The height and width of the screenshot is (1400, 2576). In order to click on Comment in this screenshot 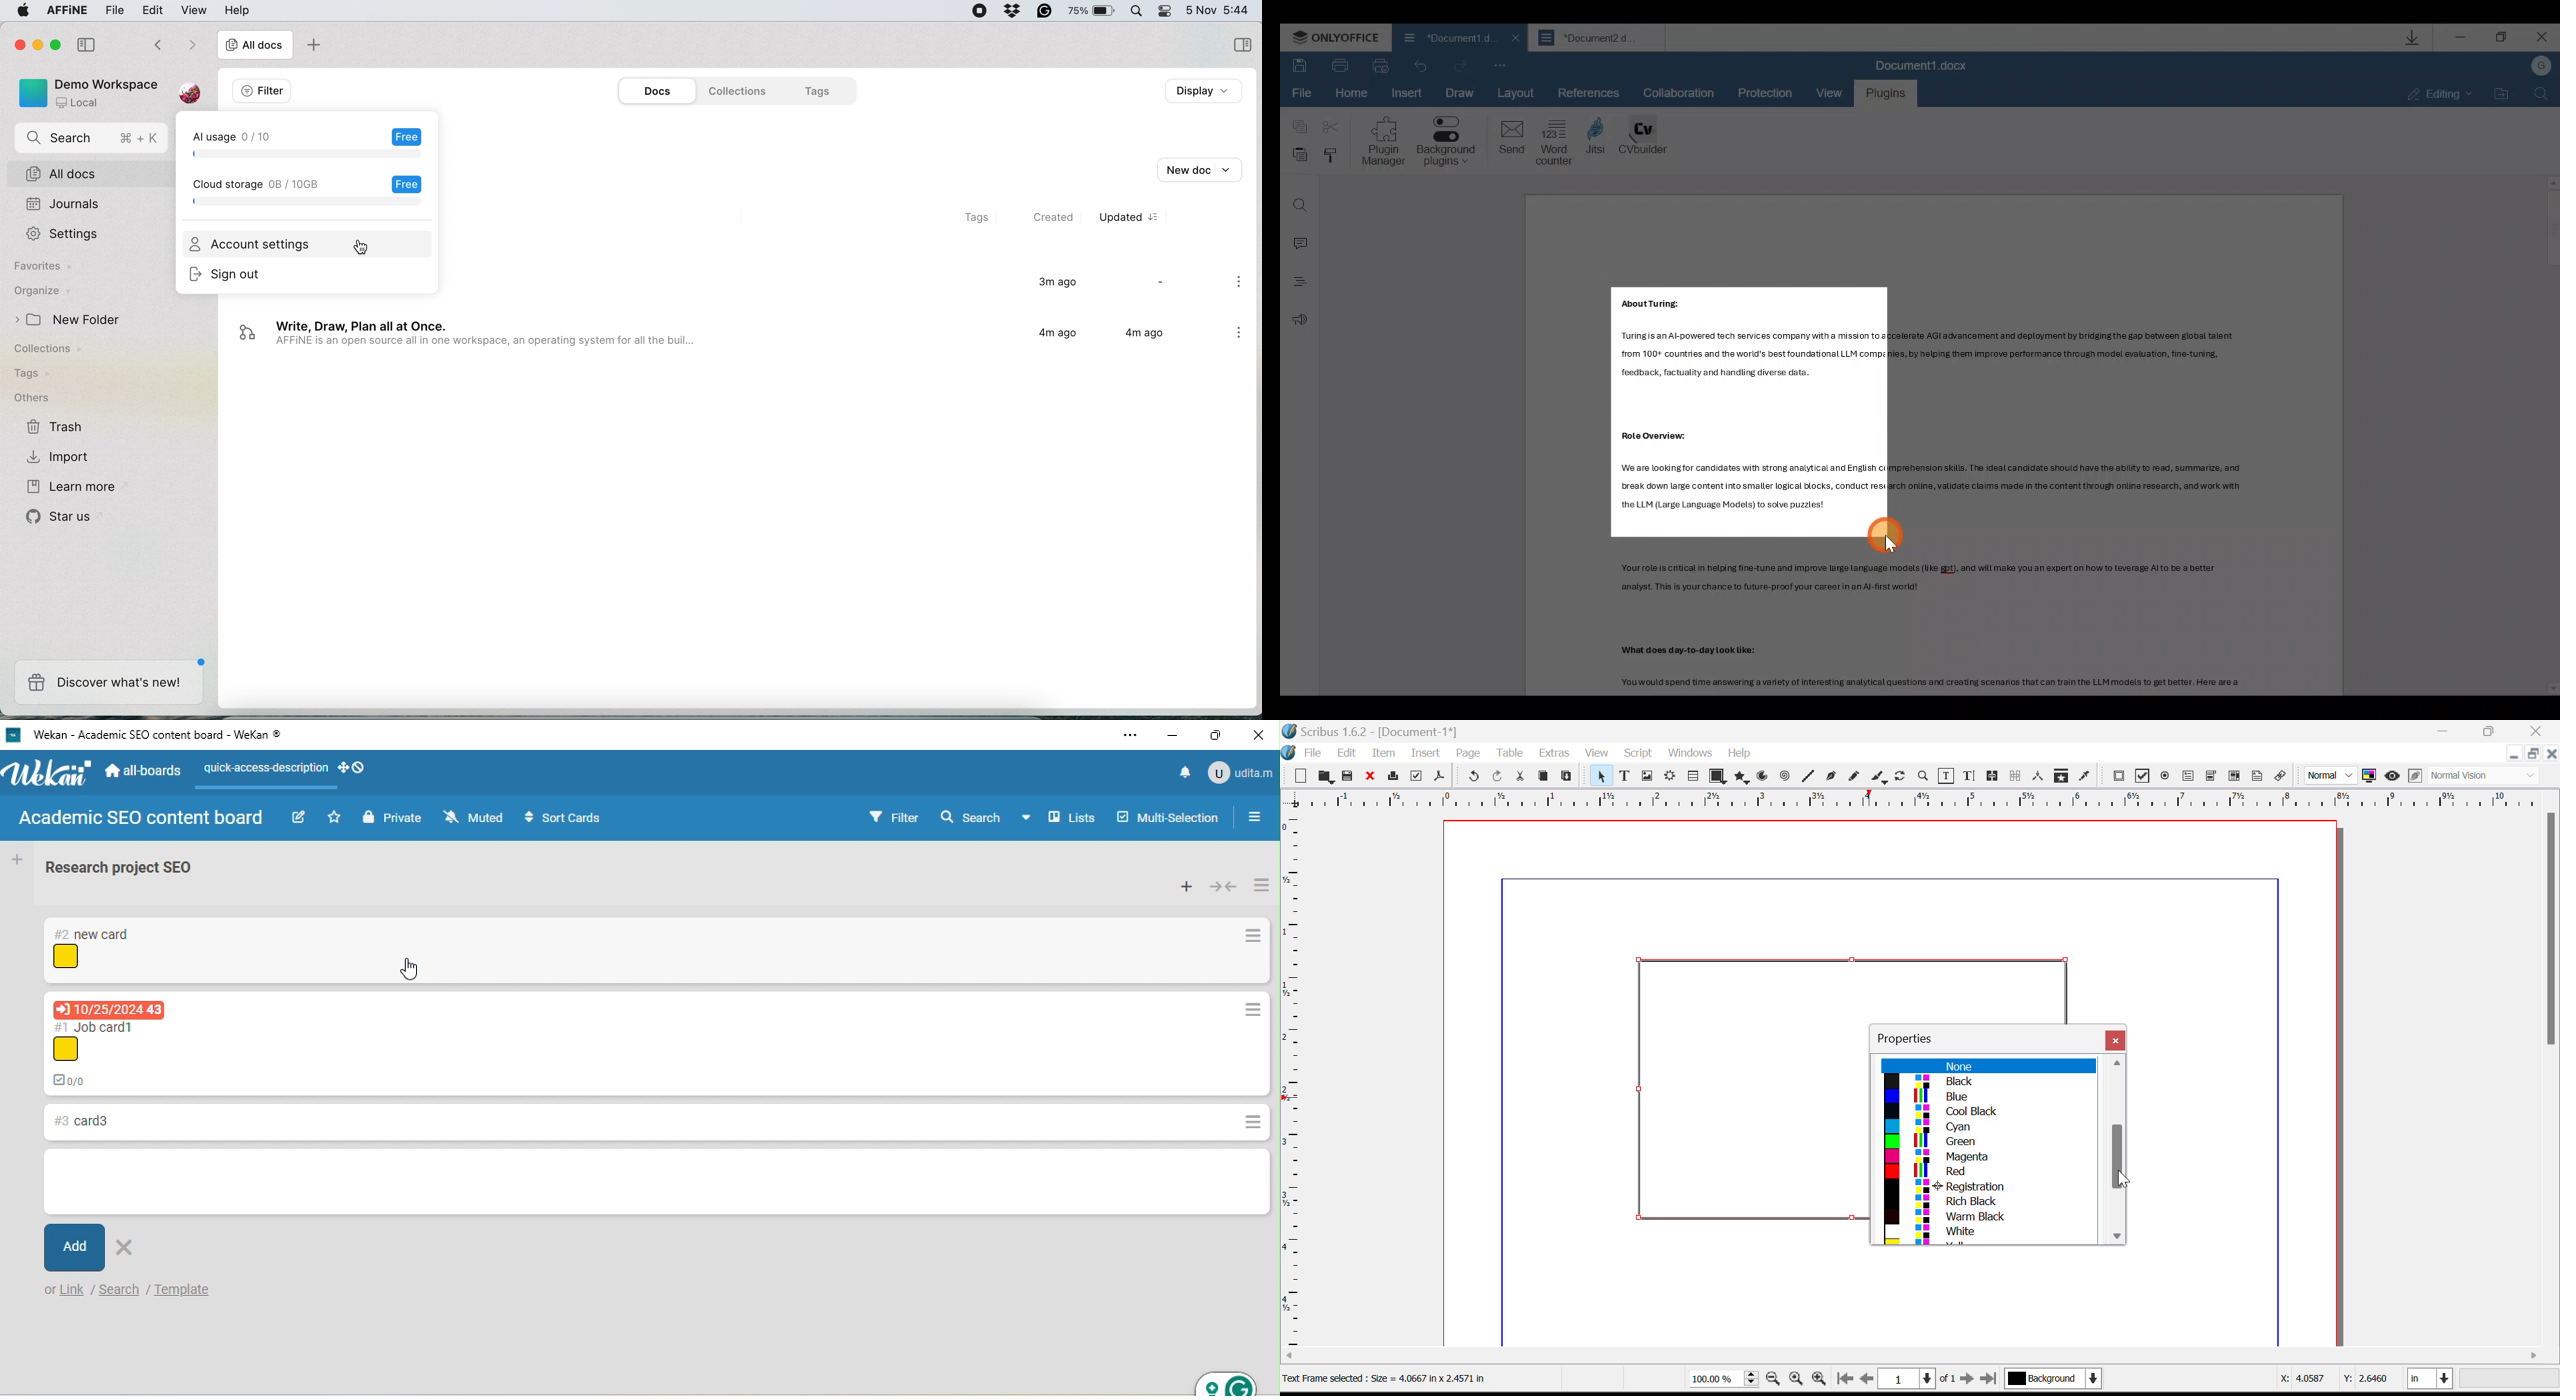, I will do `click(1298, 243)`.